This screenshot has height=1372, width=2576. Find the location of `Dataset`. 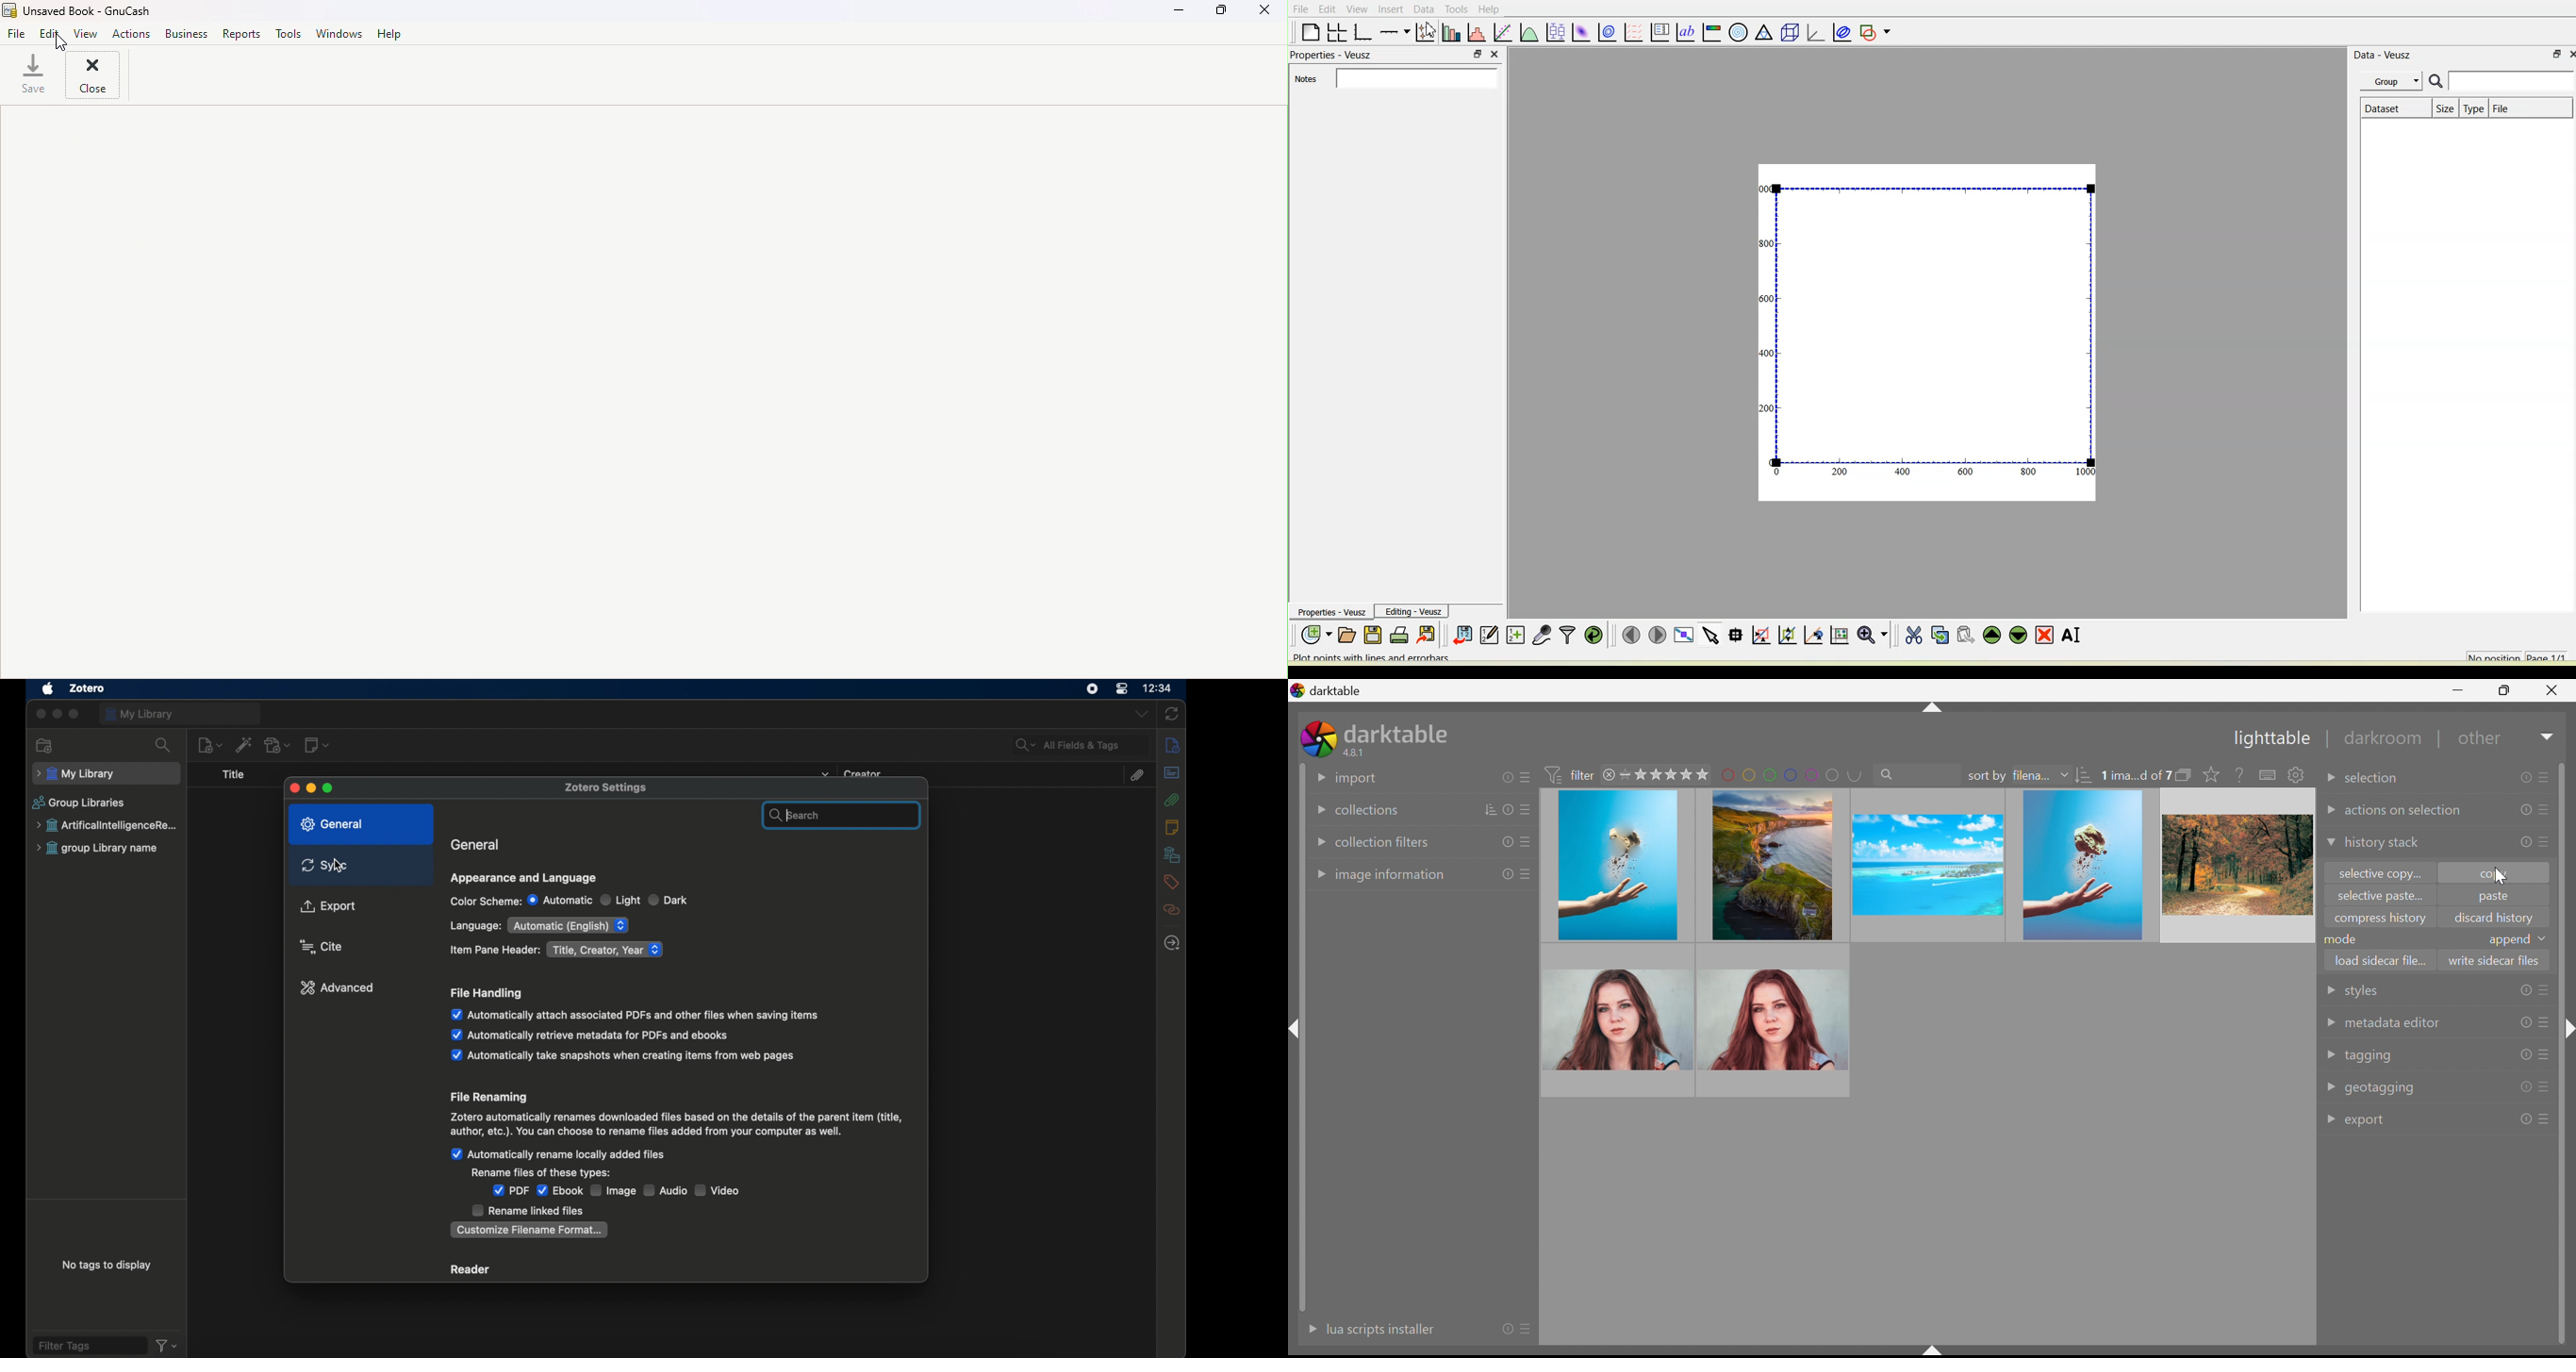

Dataset is located at coordinates (2396, 107).